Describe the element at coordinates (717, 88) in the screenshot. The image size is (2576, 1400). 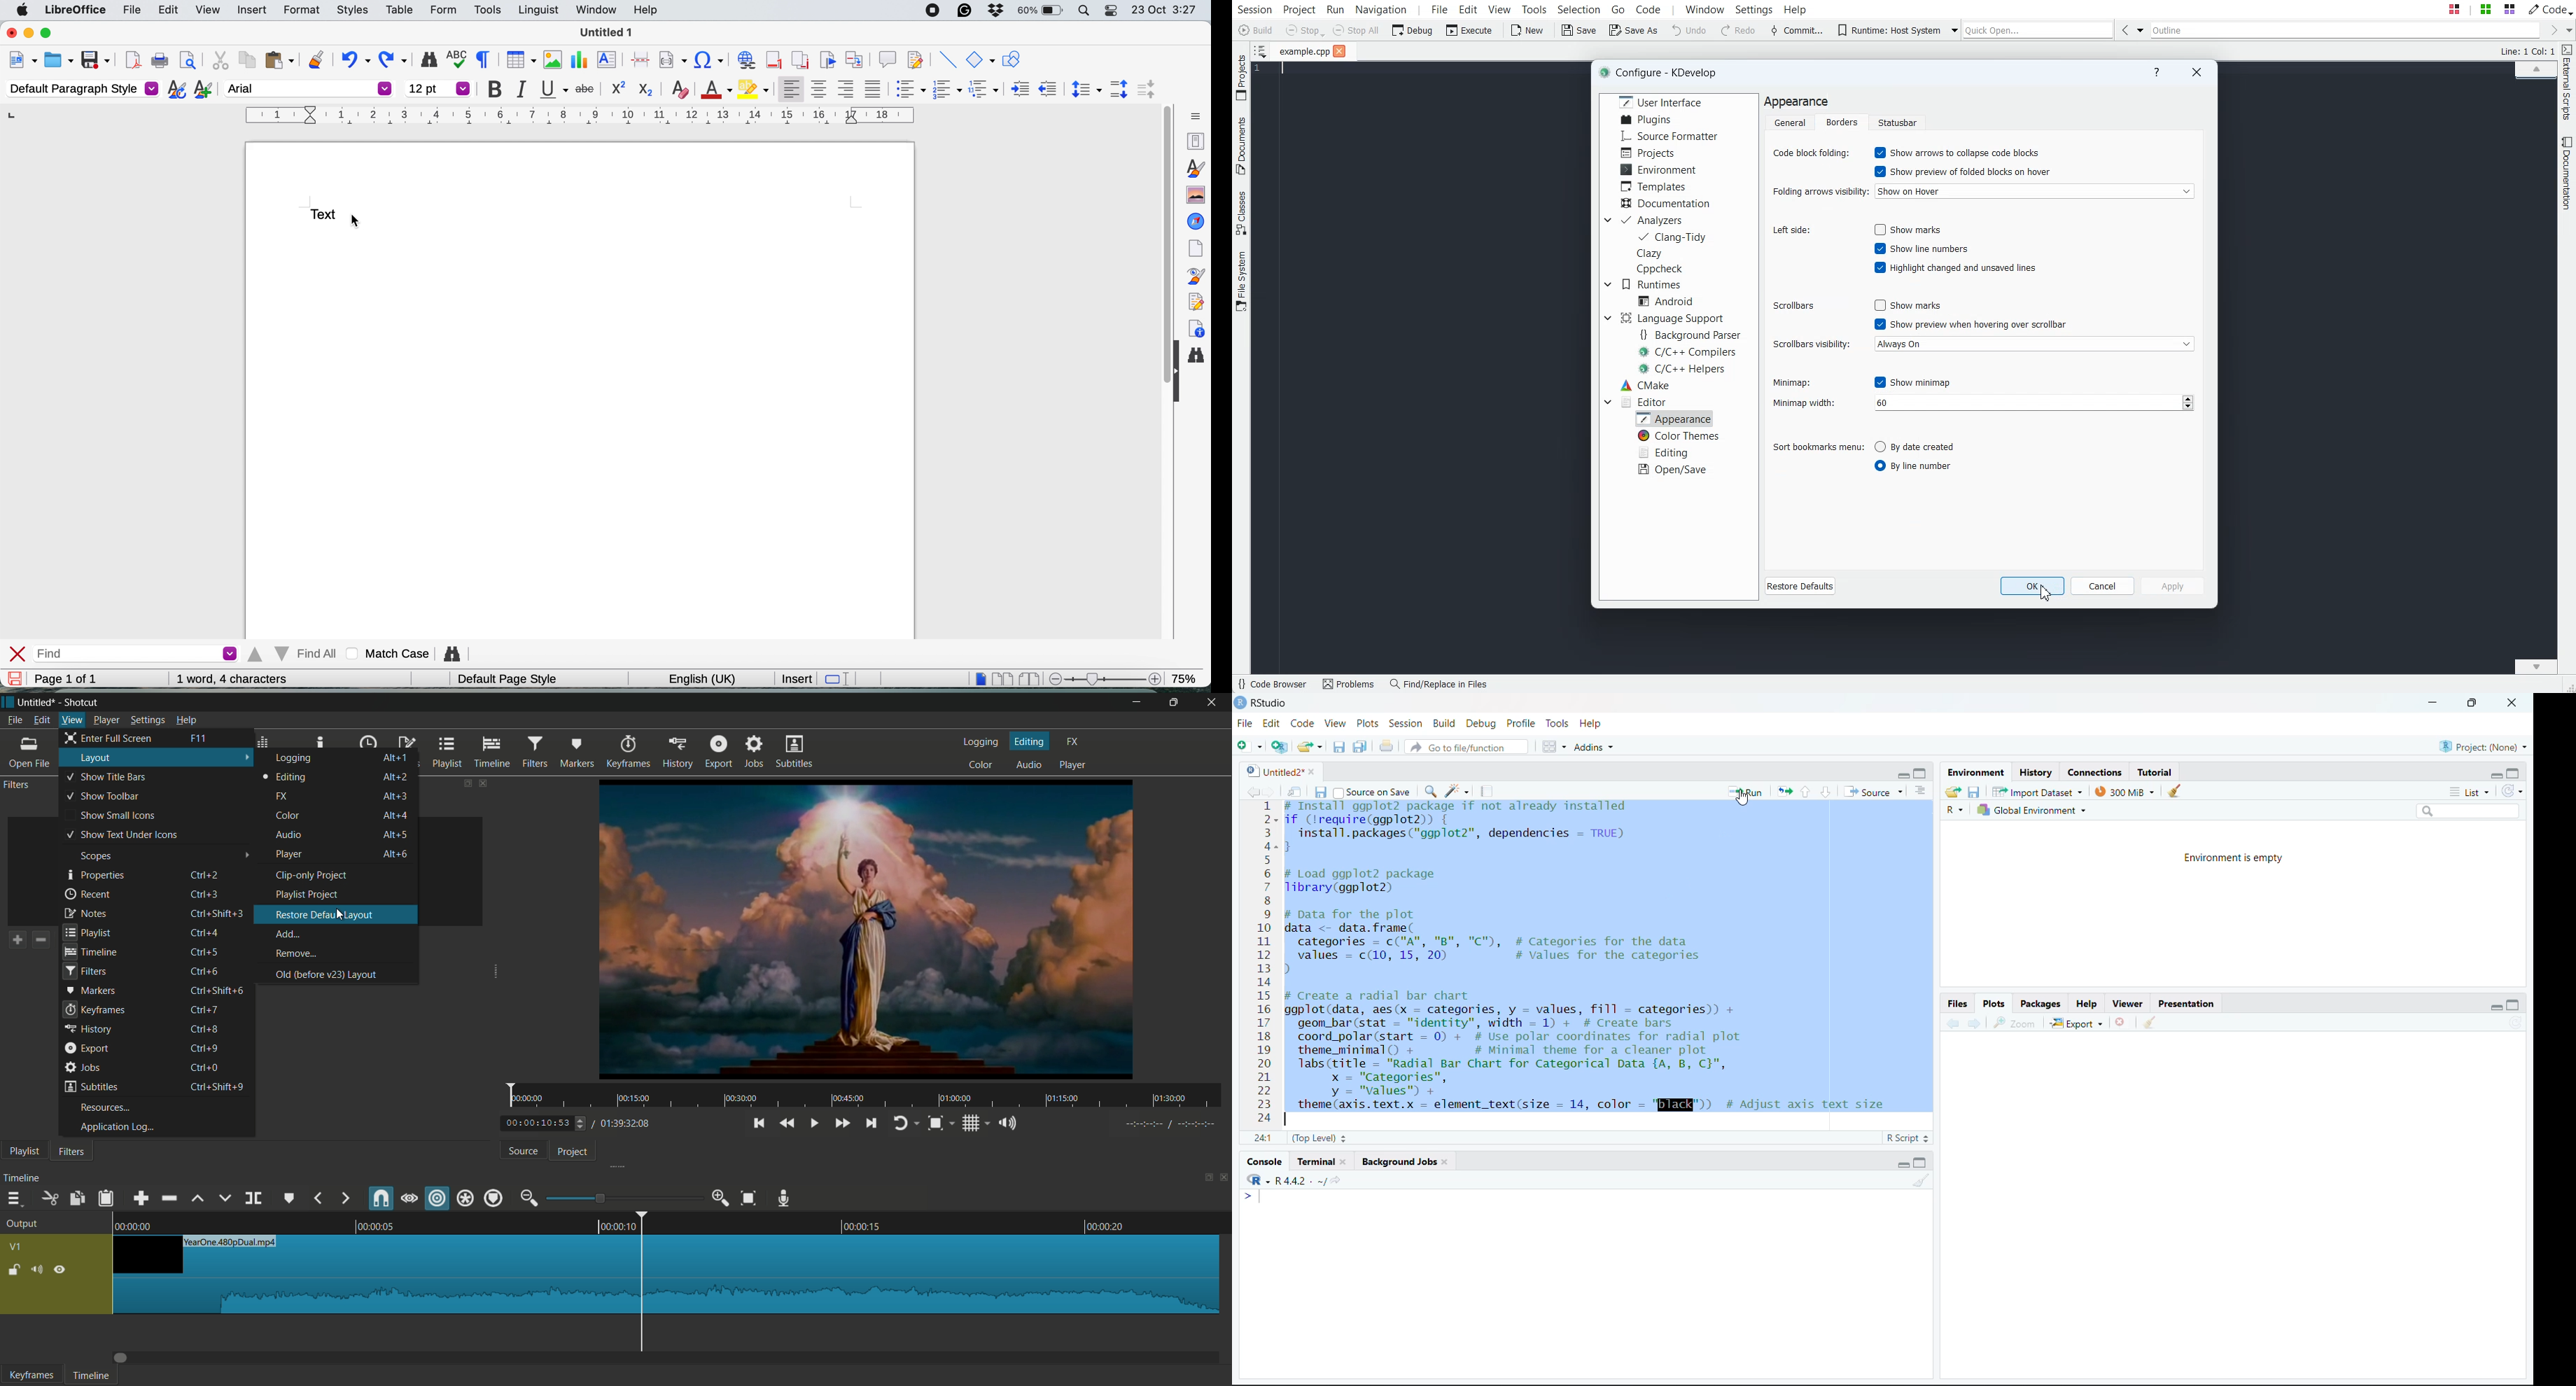
I see `text color` at that location.